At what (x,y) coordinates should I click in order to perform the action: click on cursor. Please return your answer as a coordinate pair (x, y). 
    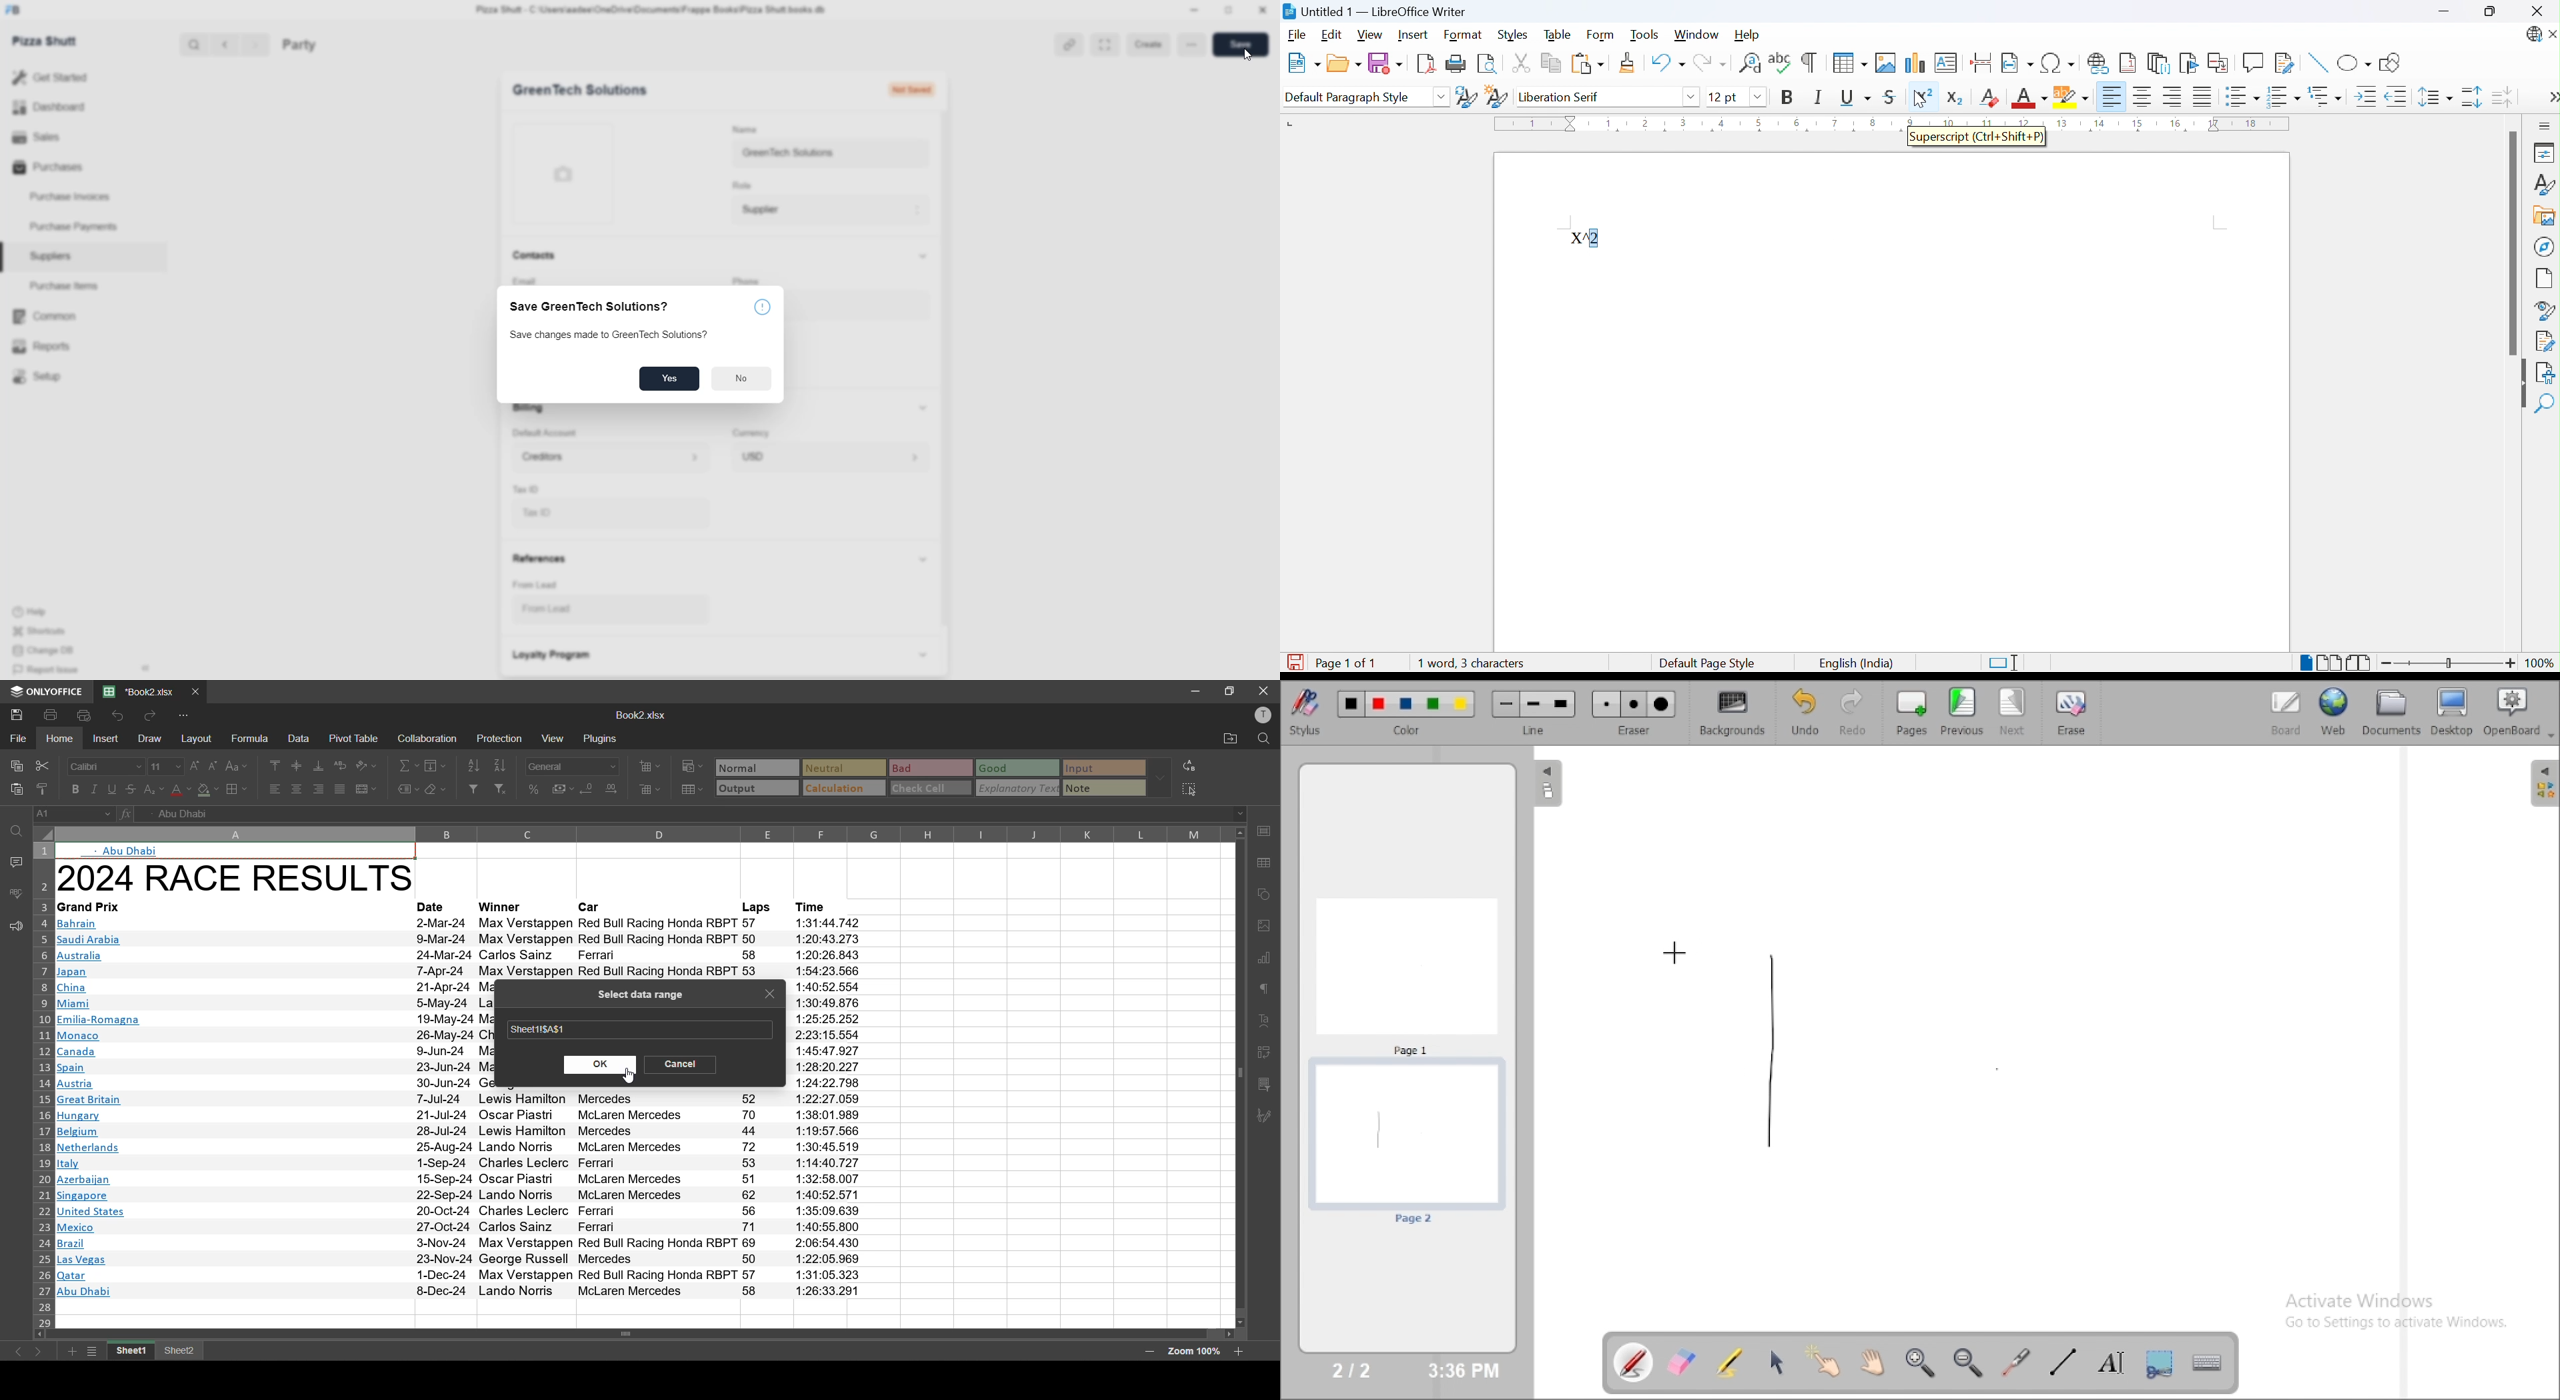
    Looking at the image, I should click on (1247, 57).